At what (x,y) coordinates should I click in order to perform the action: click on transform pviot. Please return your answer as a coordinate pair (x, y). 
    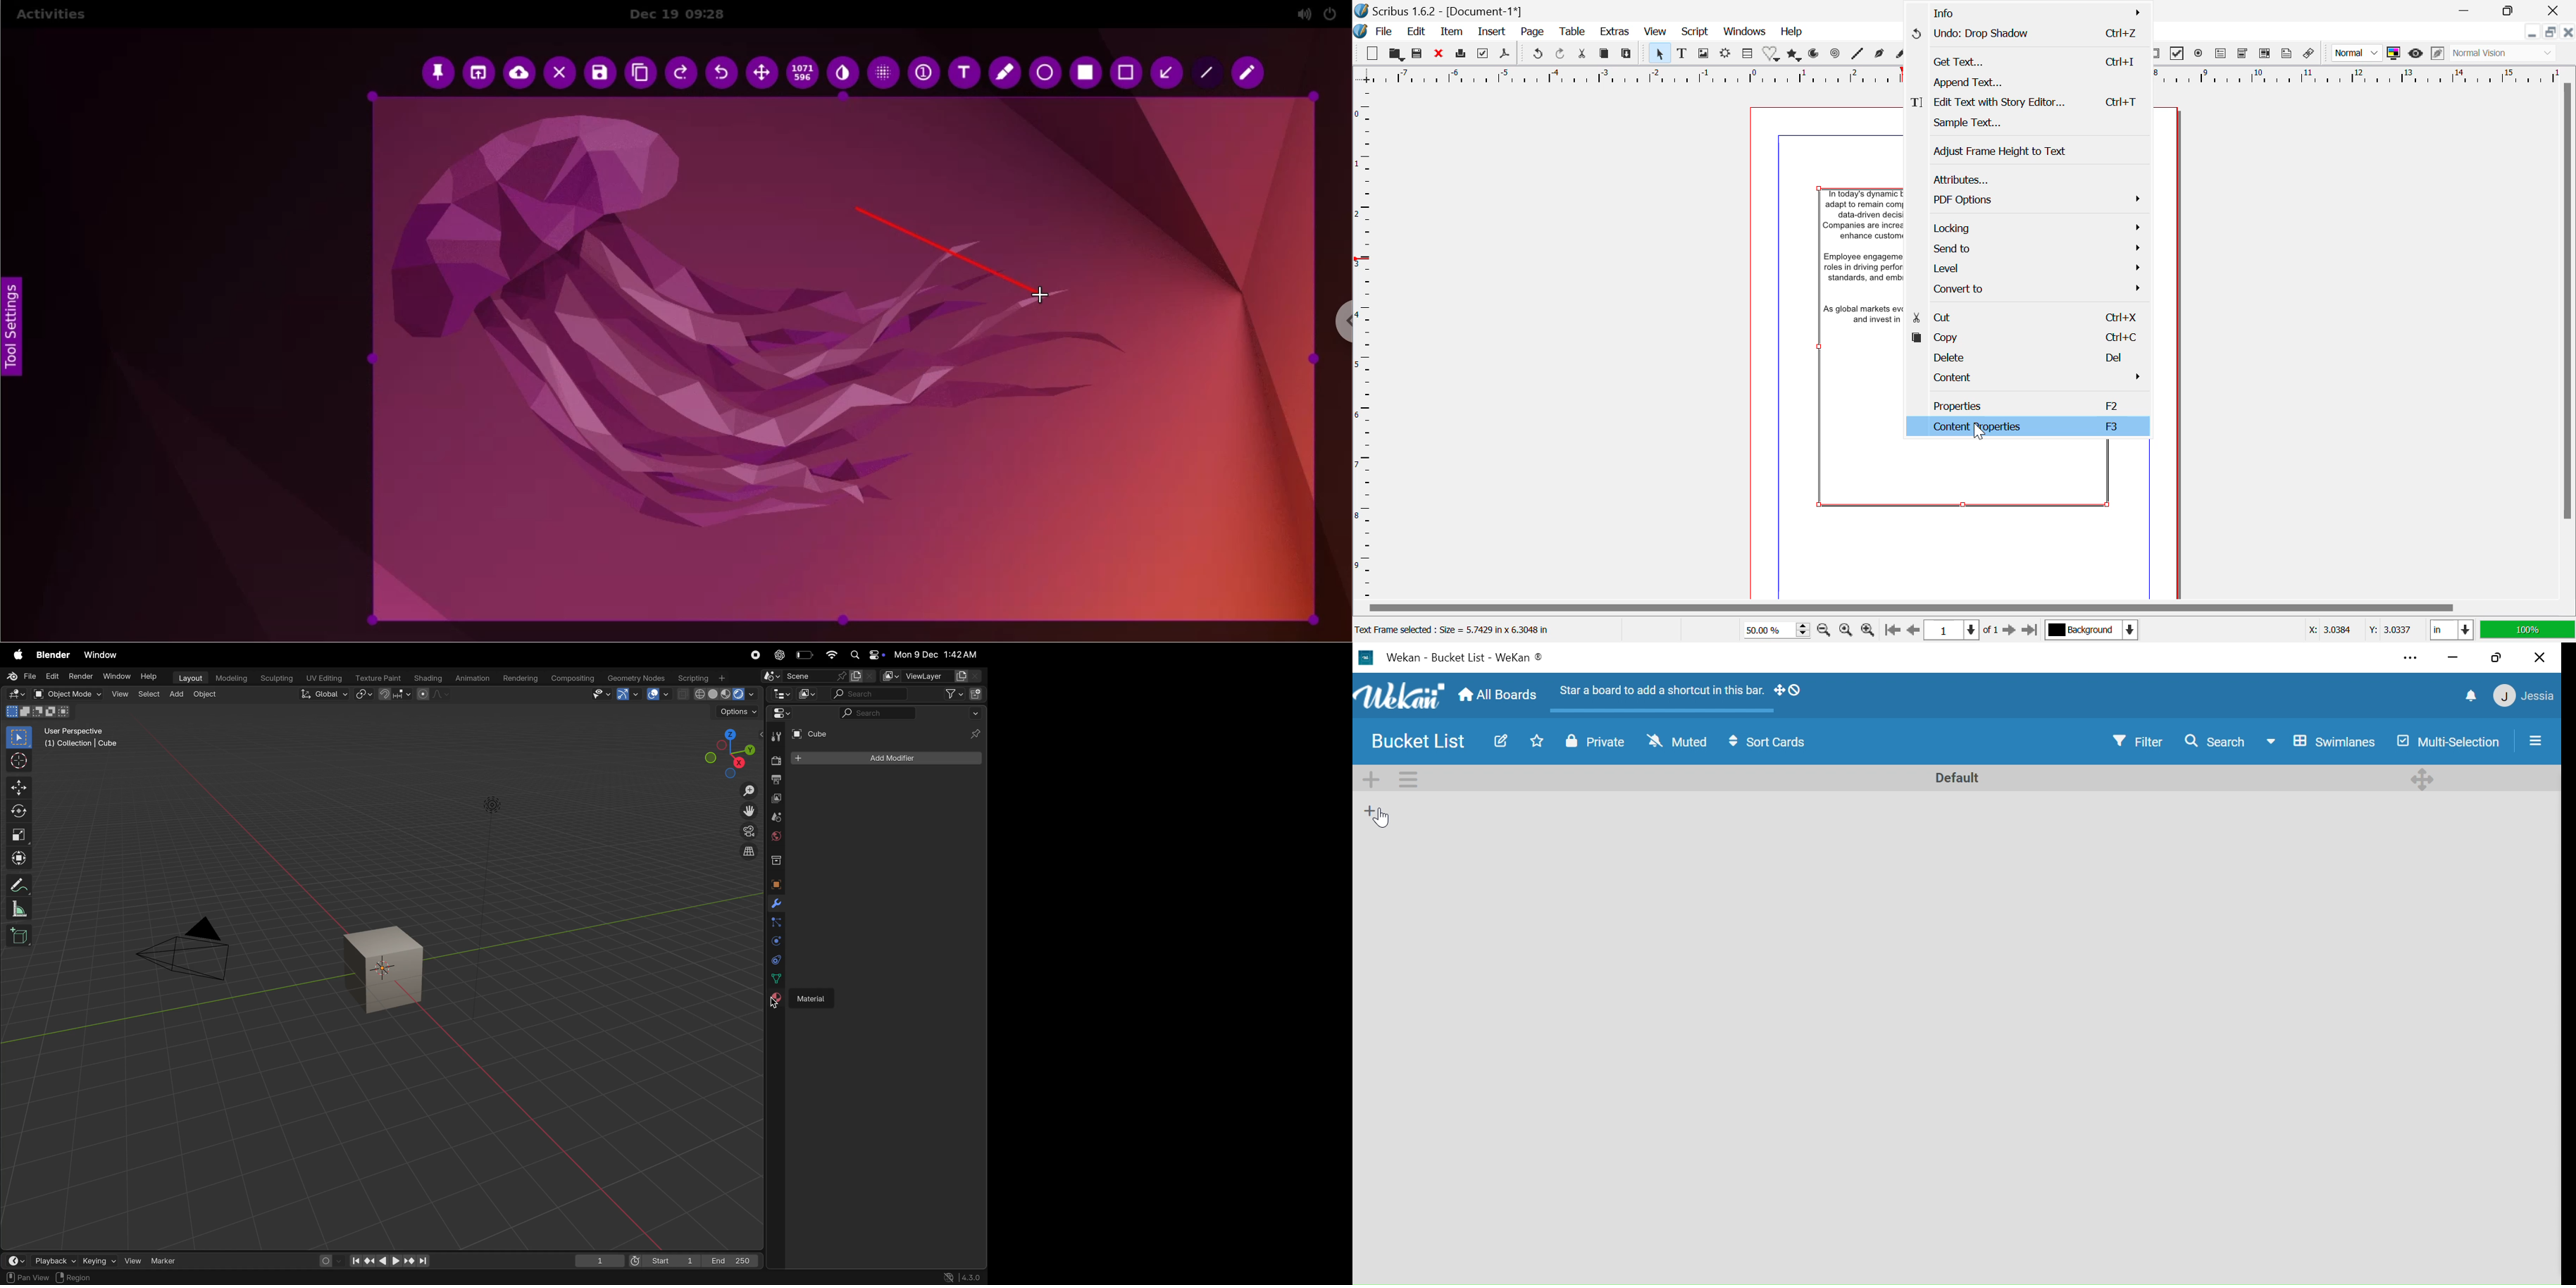
    Looking at the image, I should click on (364, 694).